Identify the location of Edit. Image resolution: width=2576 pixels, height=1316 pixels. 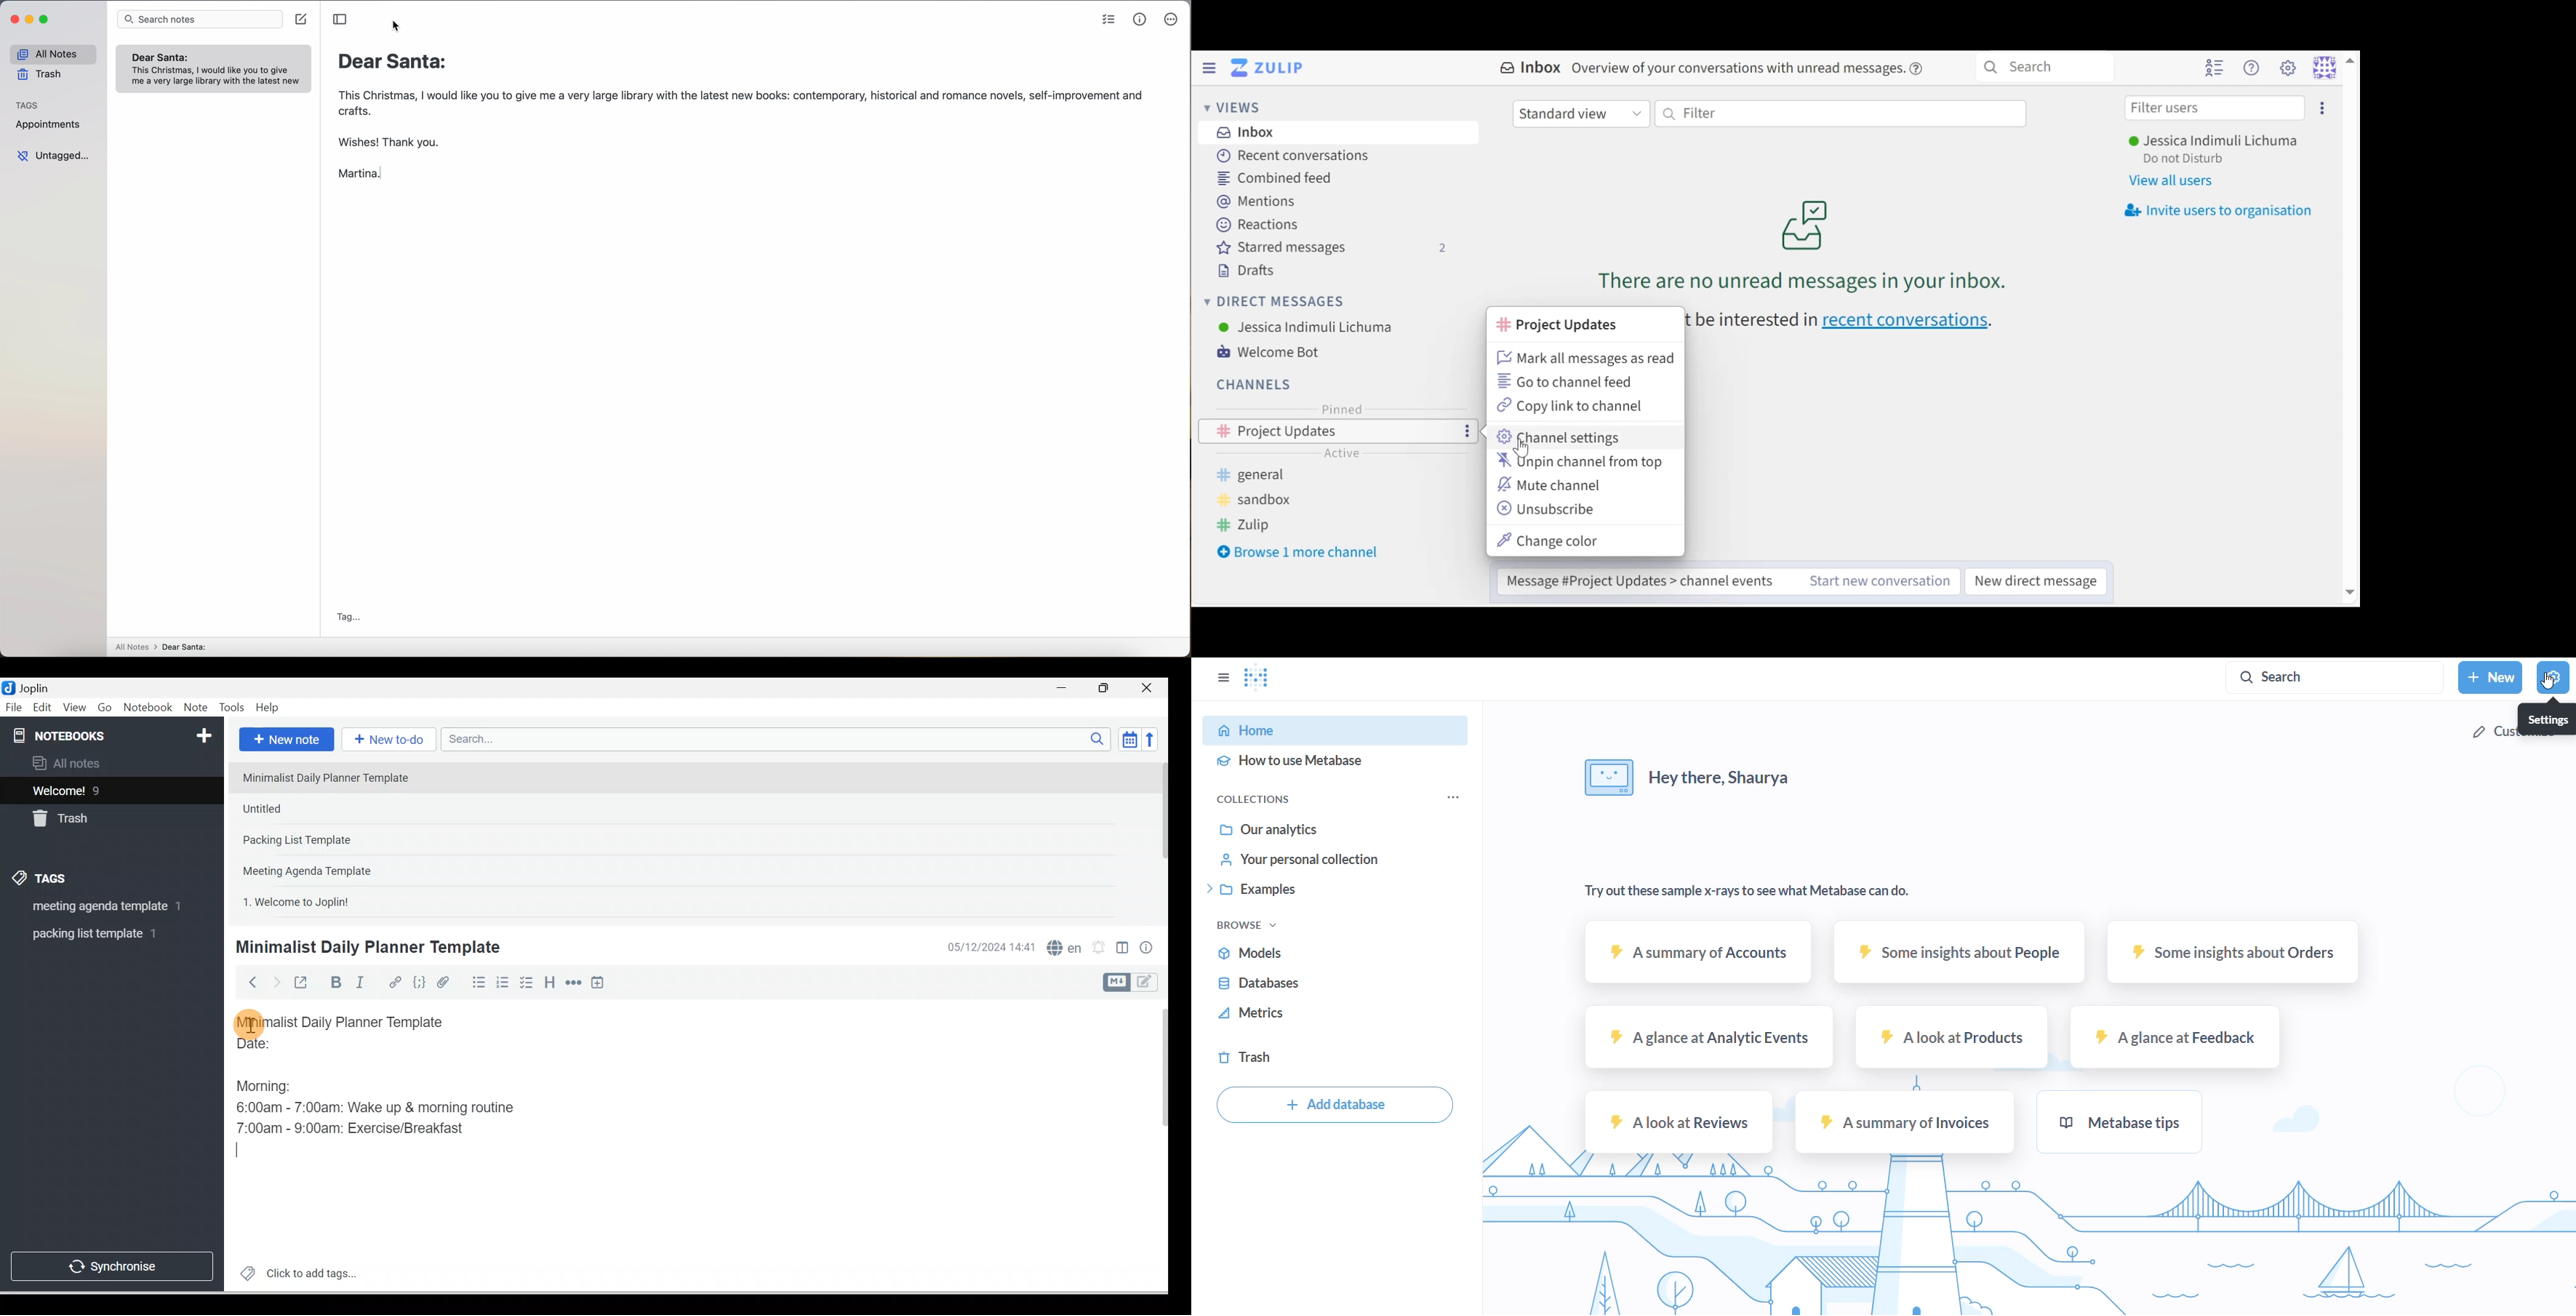
(43, 708).